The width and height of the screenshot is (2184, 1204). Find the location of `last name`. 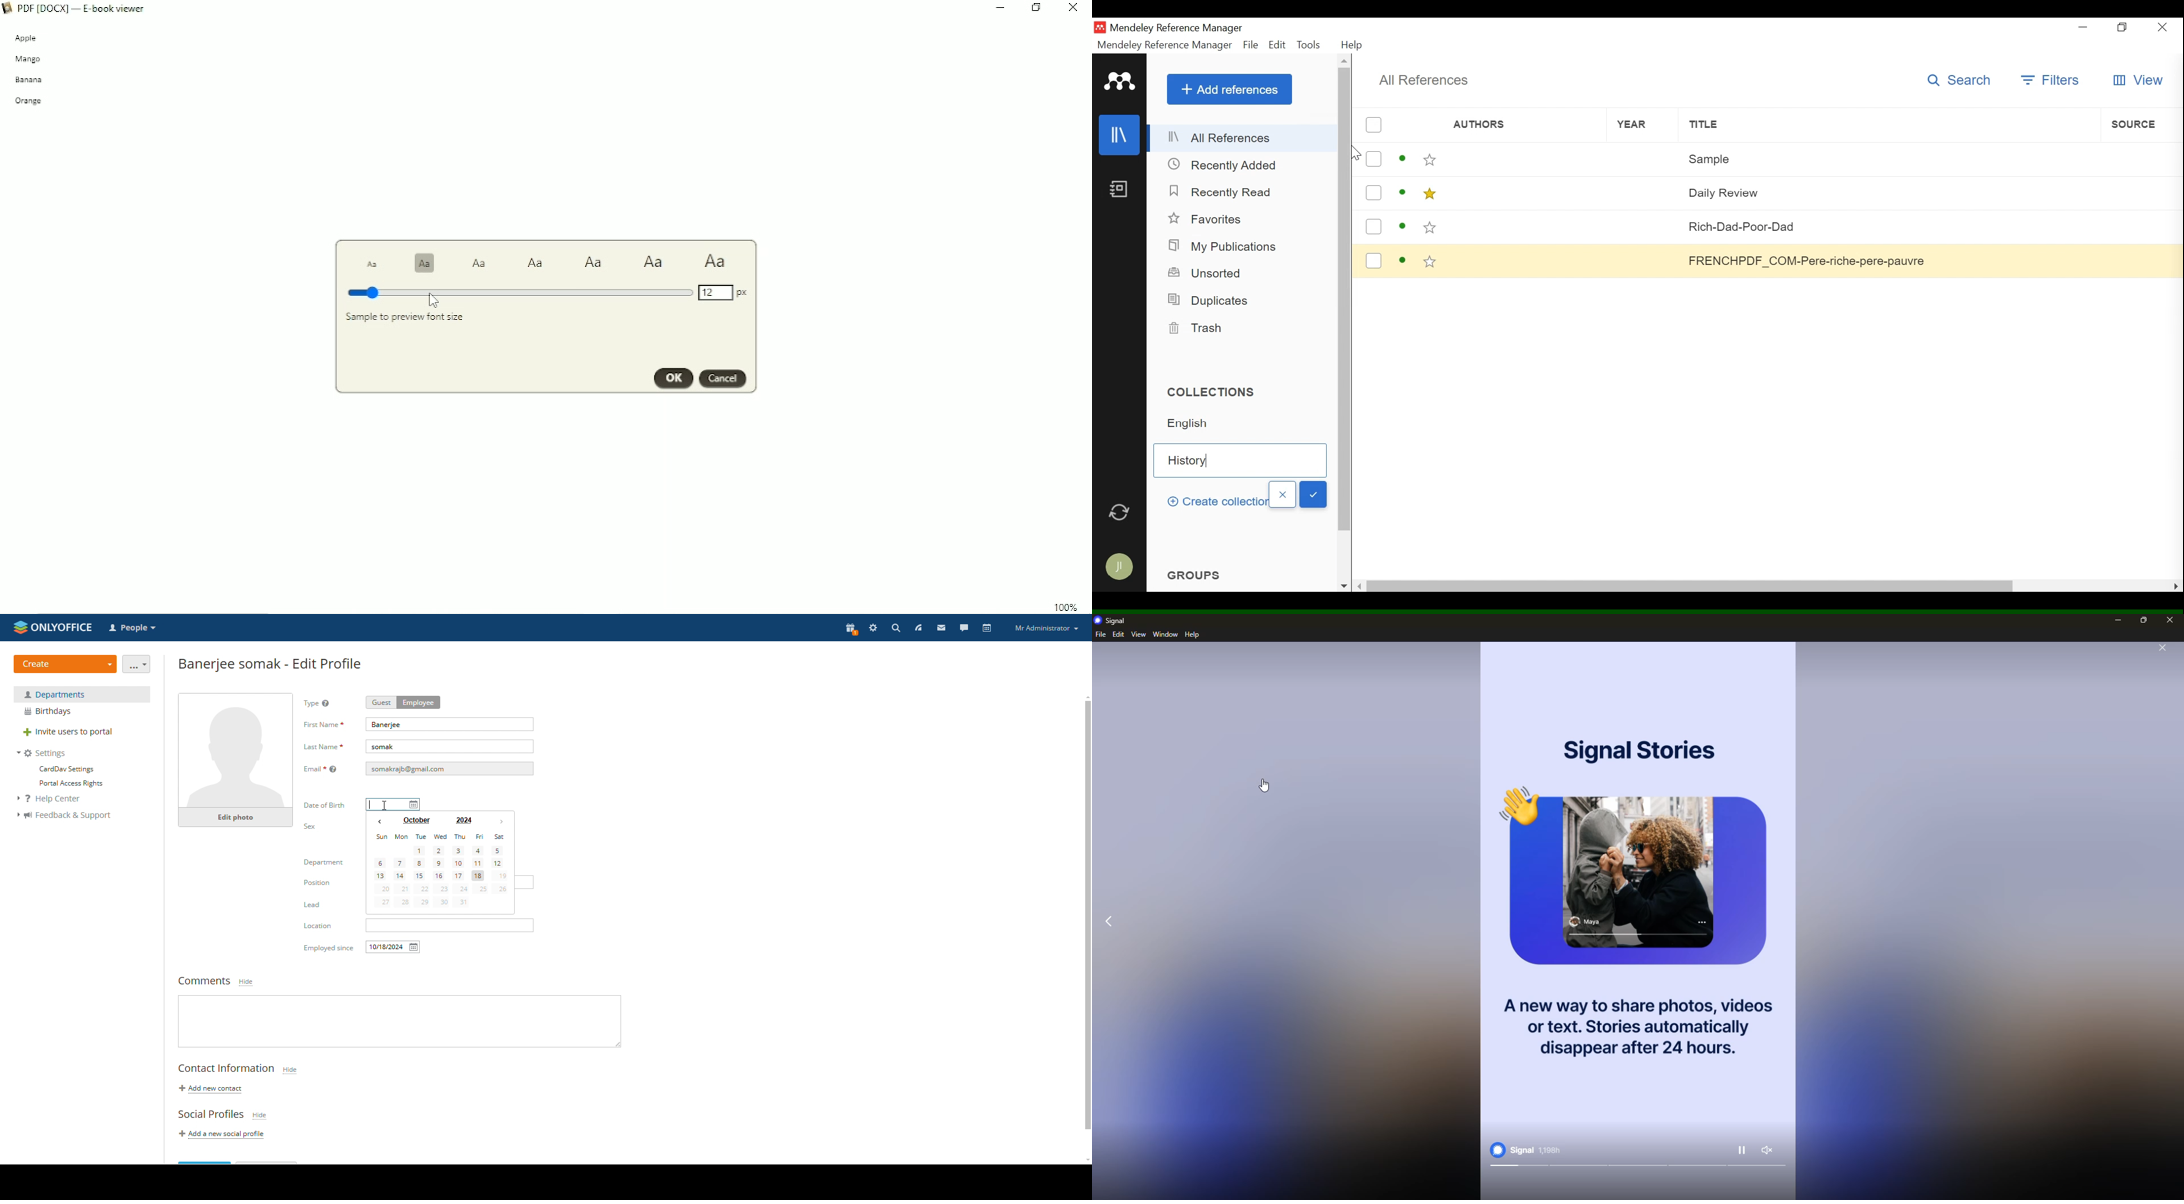

last name is located at coordinates (450, 747).